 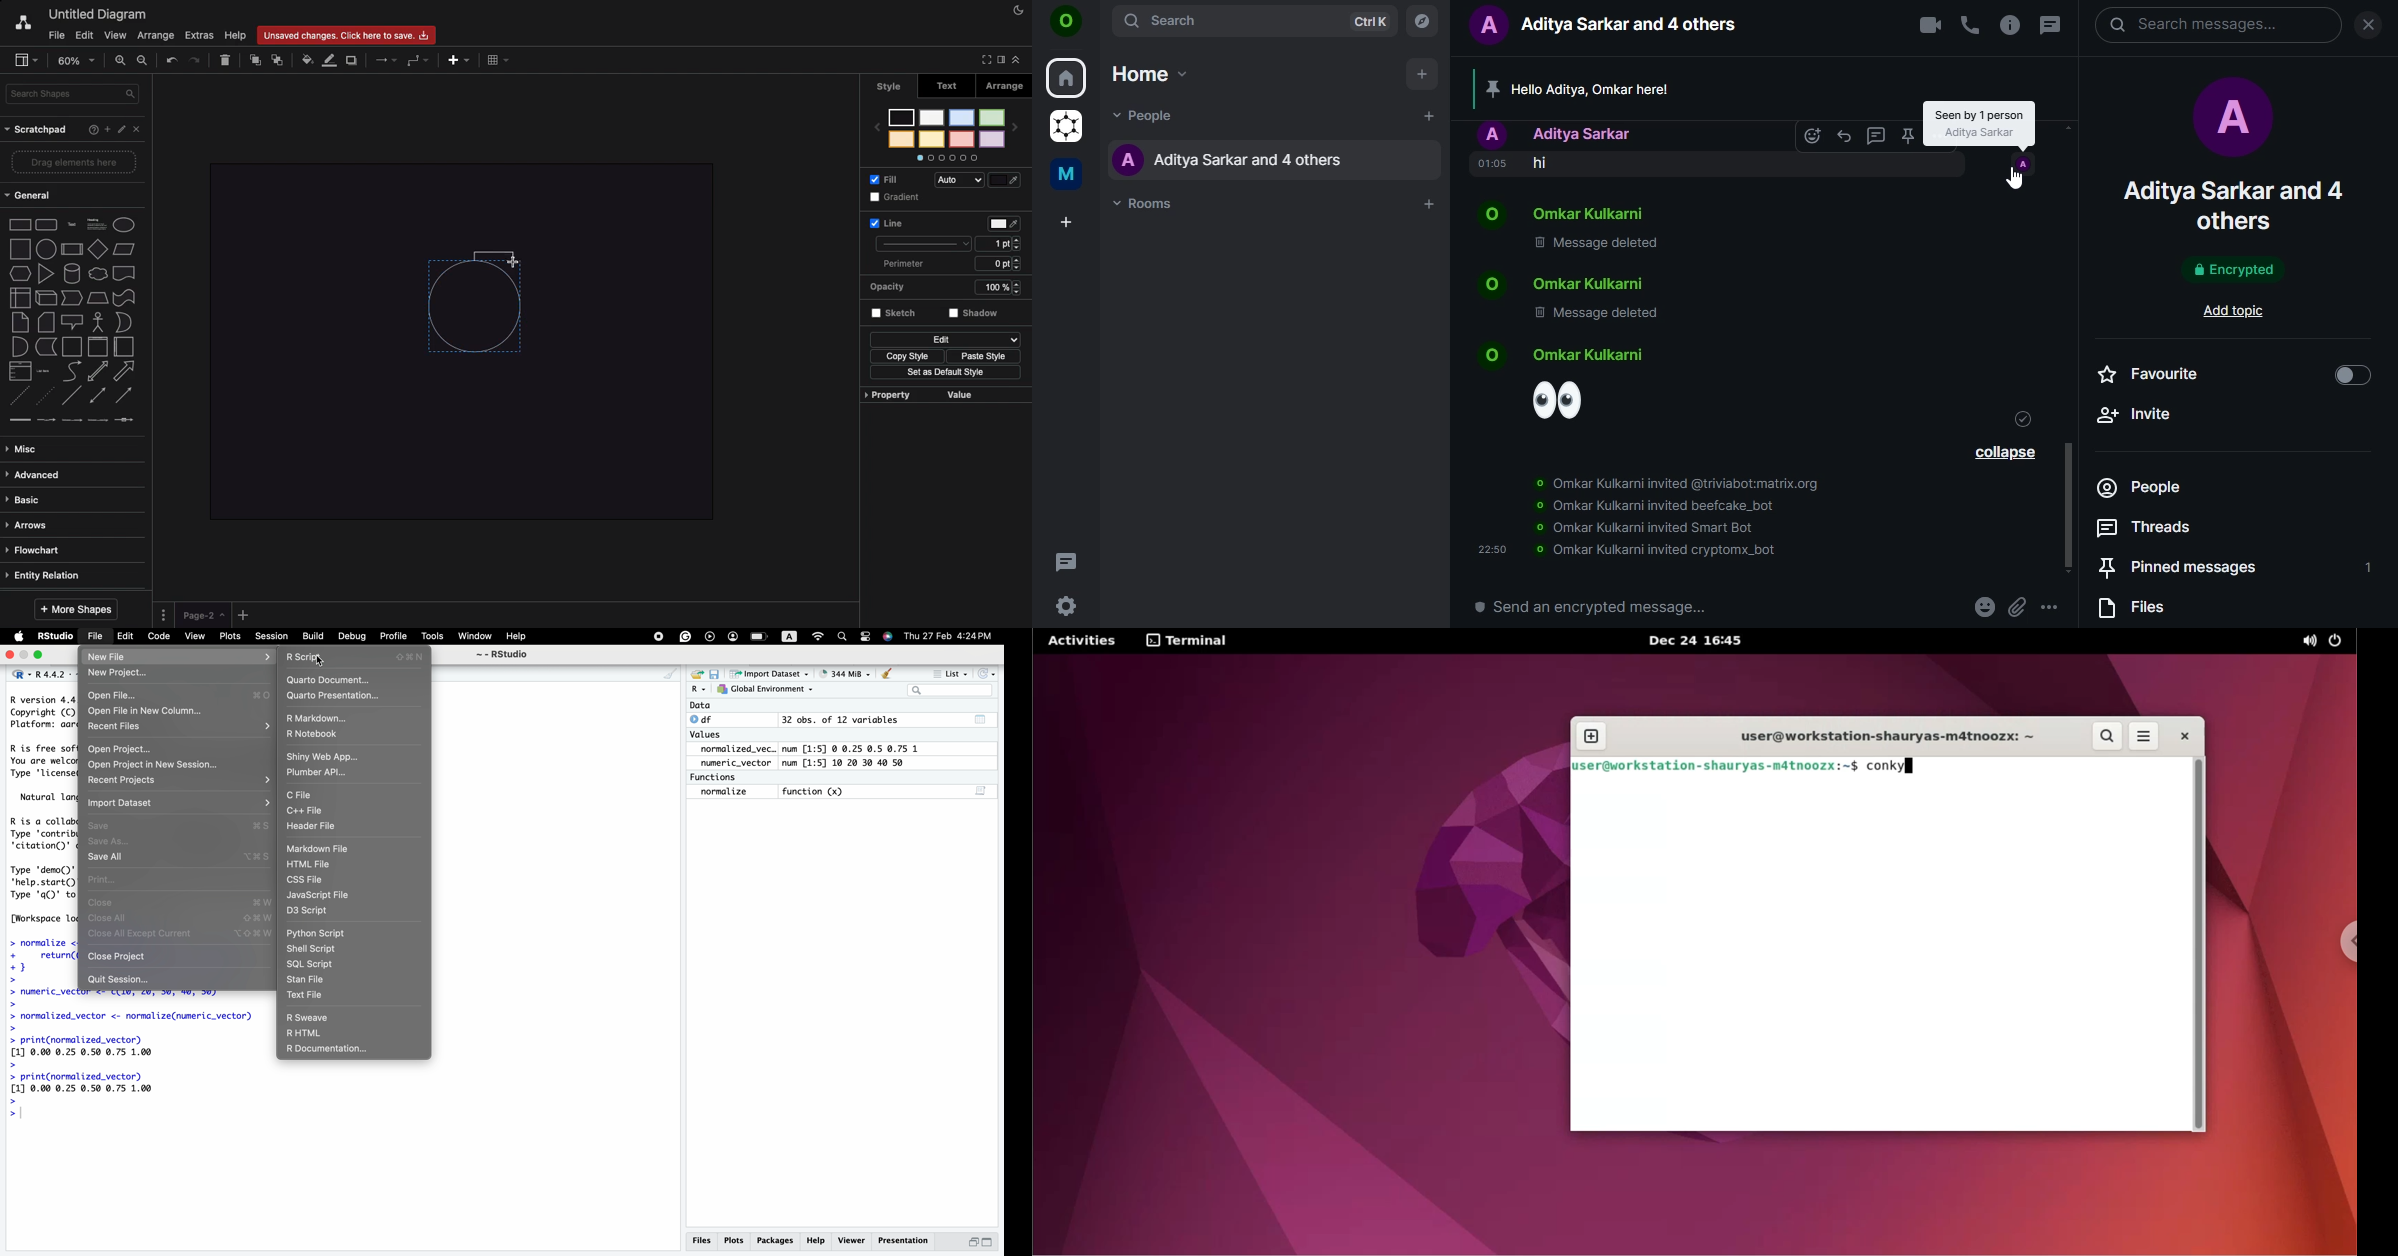 What do you see at coordinates (1572, 384) in the screenshot?
I see `emoji` at bounding box center [1572, 384].